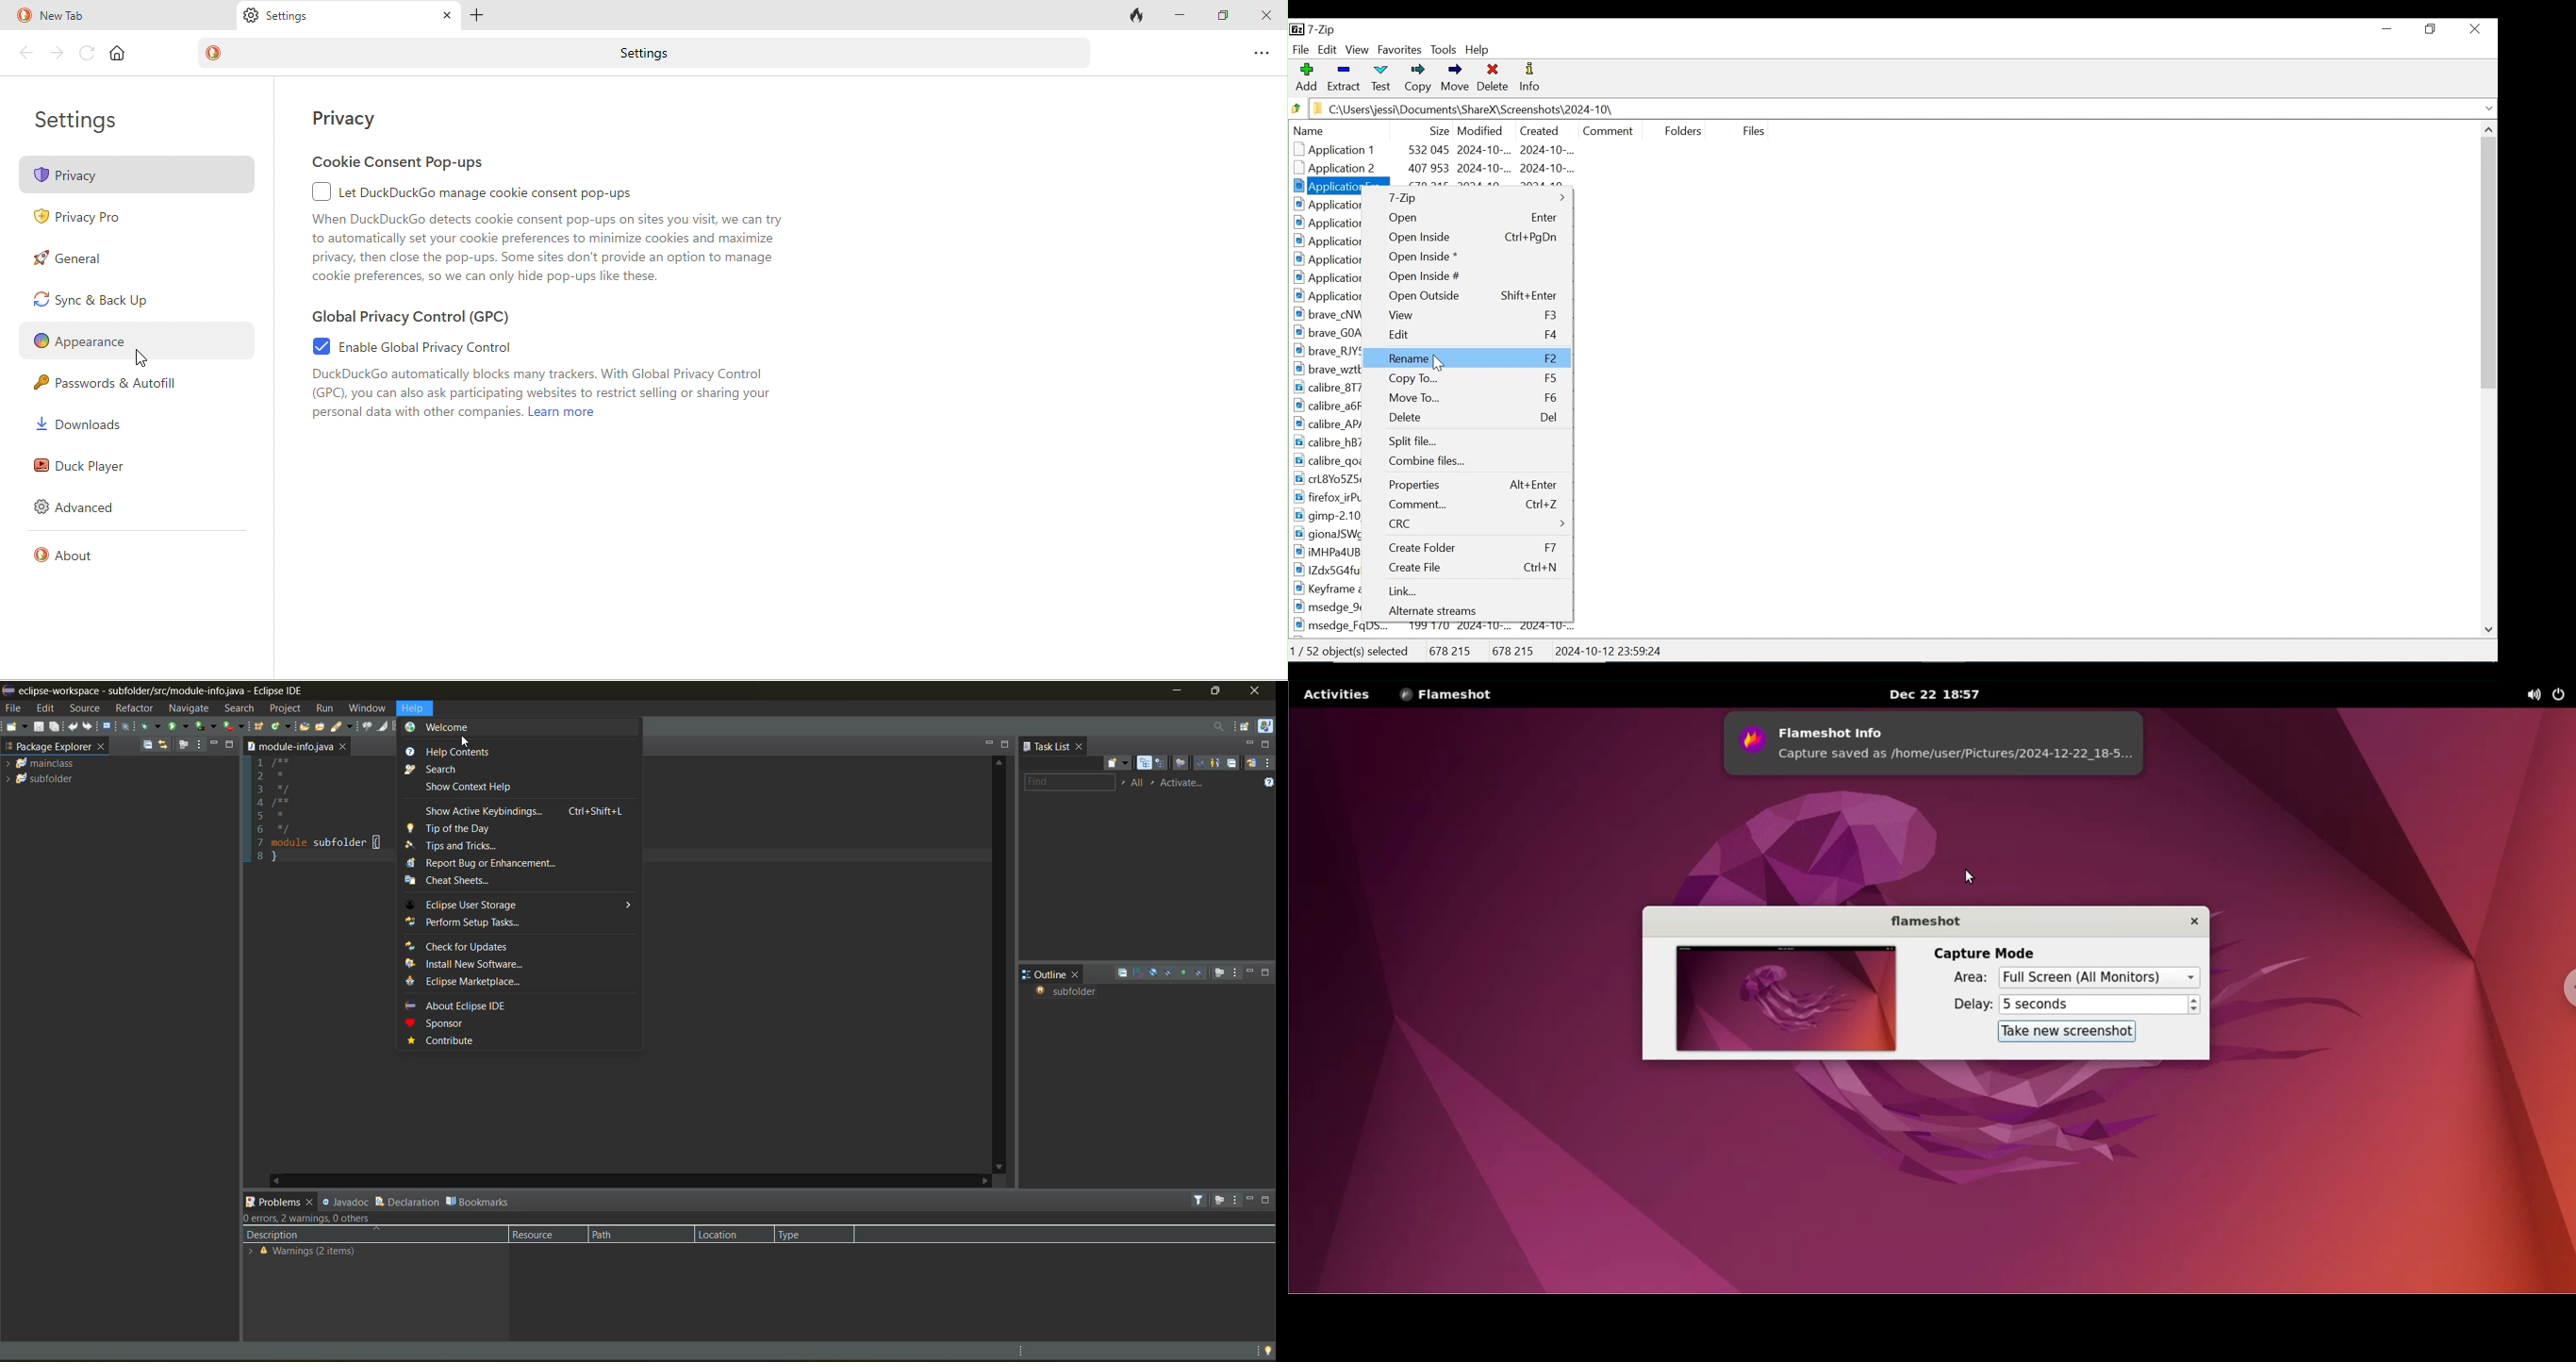 This screenshot has width=2576, height=1372. I want to click on folder location, so click(289, 747).